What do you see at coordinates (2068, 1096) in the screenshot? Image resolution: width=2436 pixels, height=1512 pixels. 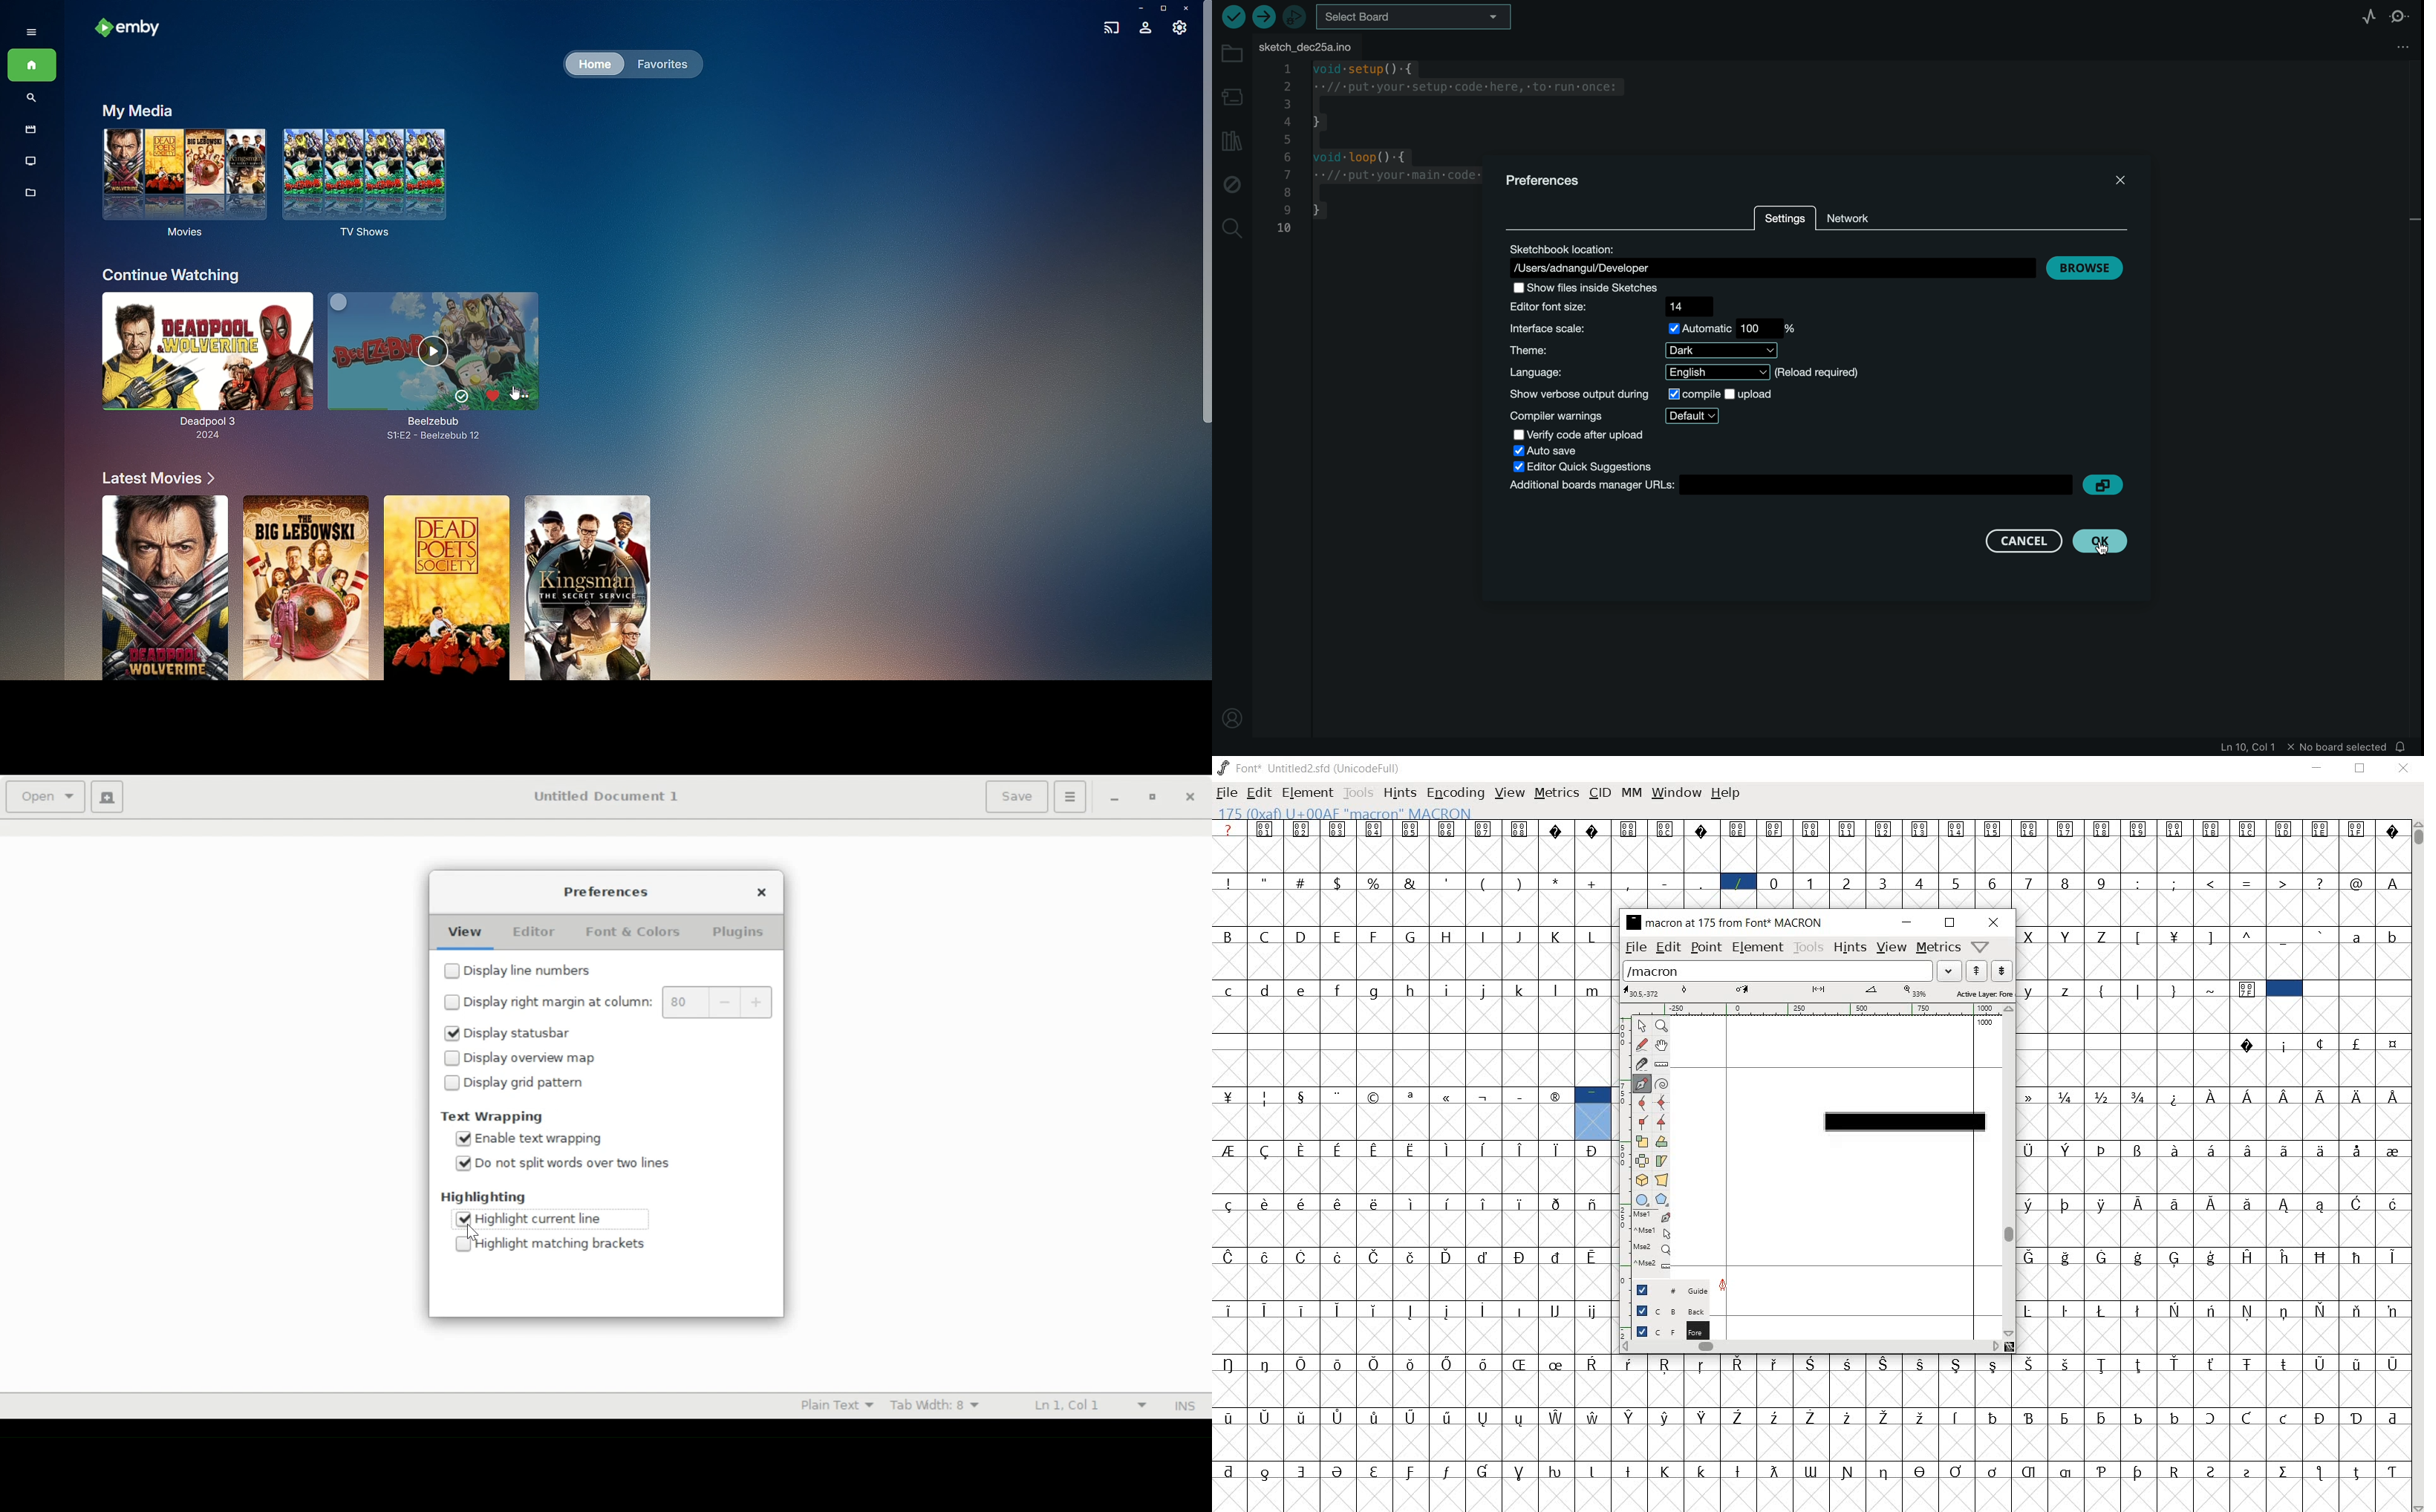 I see `Symbol` at bounding box center [2068, 1096].